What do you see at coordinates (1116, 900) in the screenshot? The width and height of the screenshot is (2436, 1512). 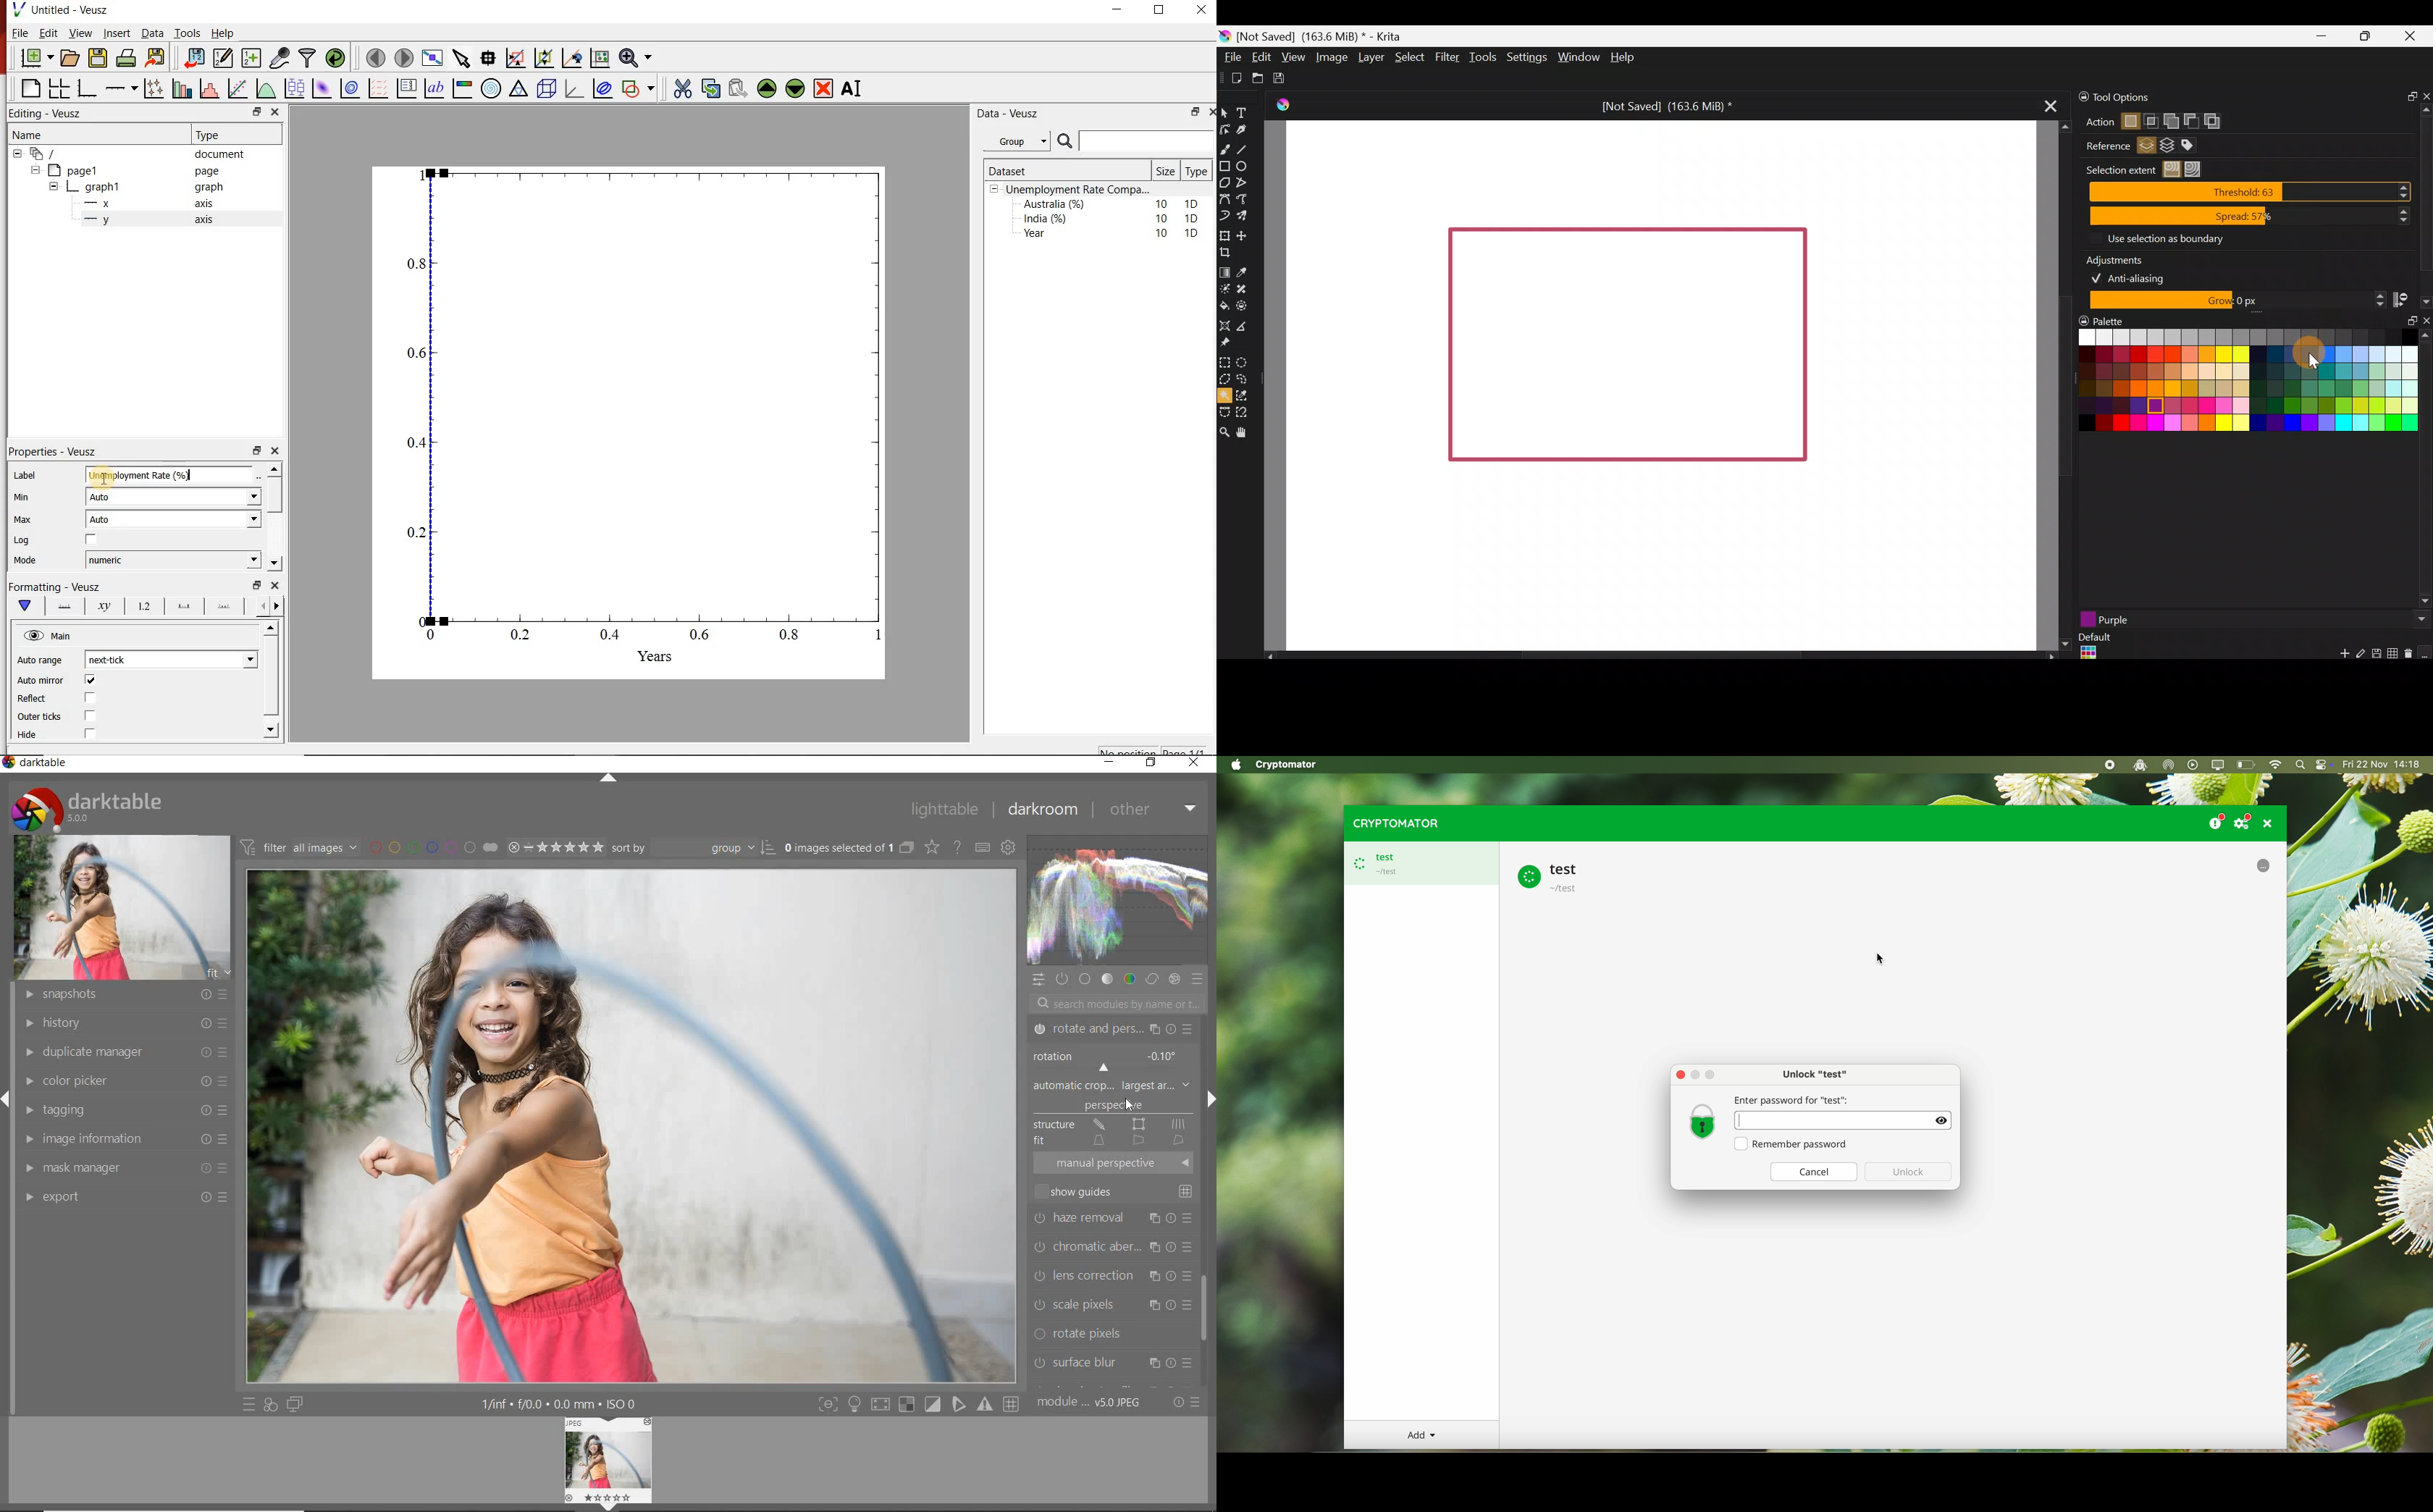 I see `waveform` at bounding box center [1116, 900].